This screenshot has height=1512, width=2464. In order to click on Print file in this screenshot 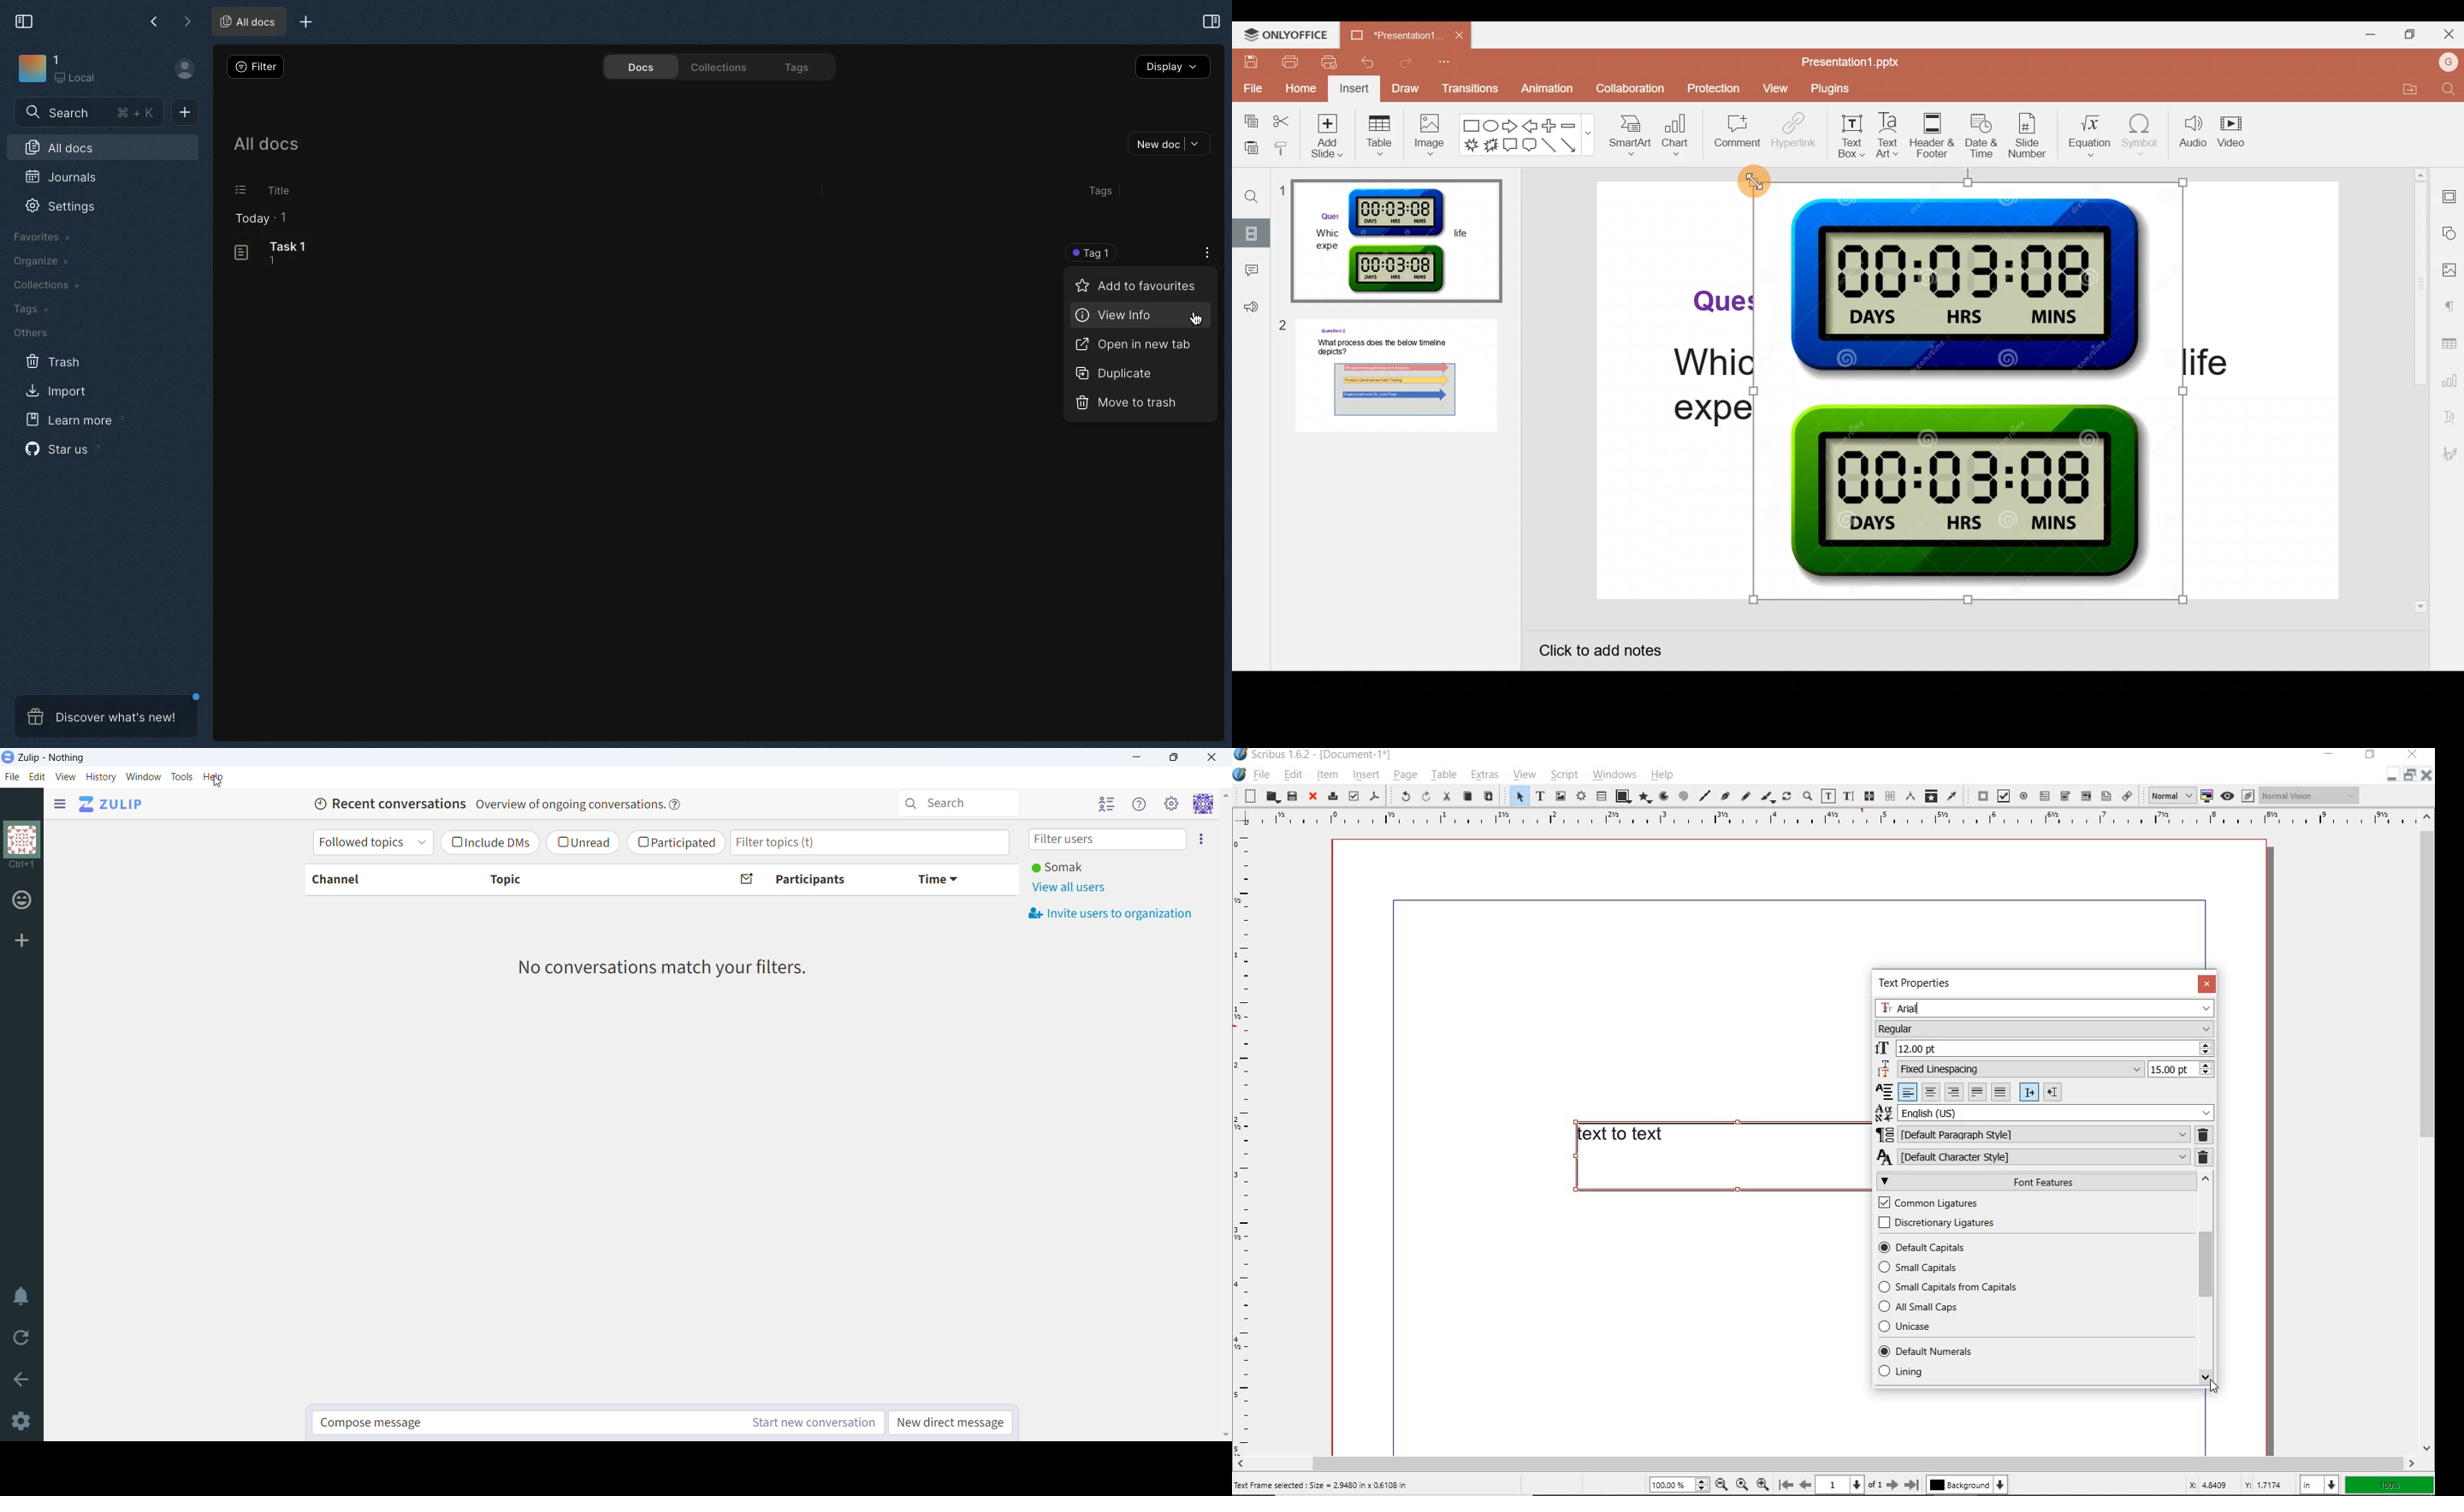, I will do `click(1292, 64)`.